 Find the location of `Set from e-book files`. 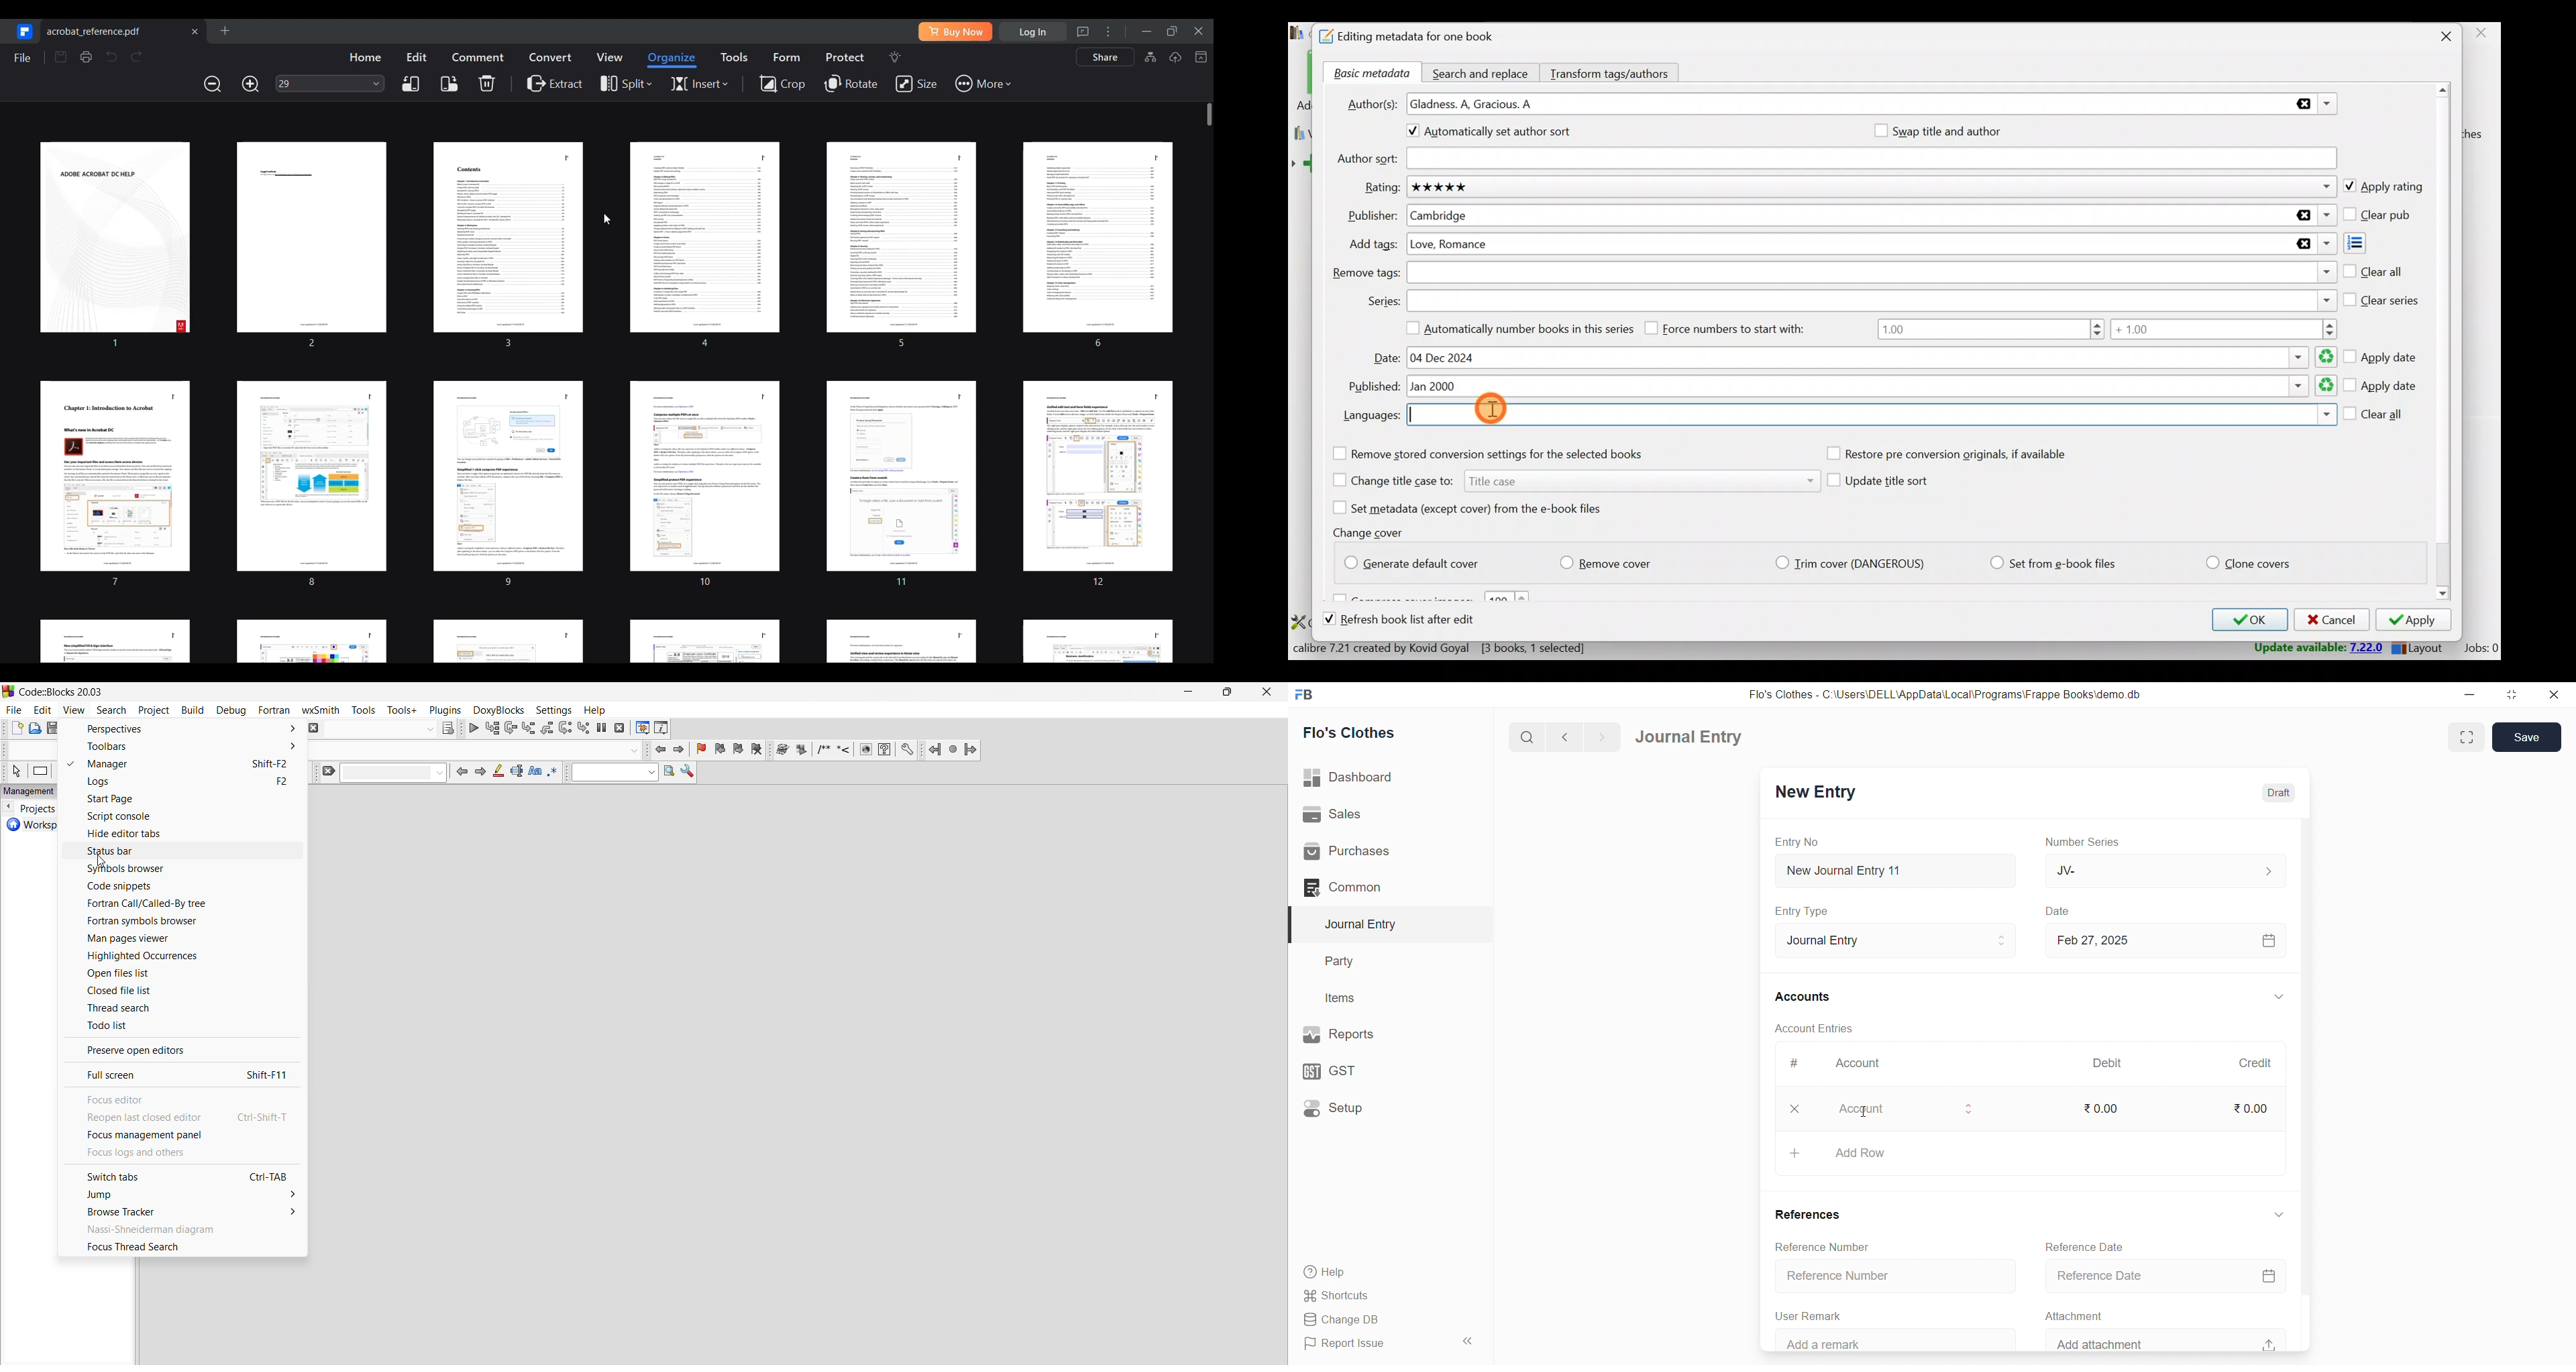

Set from e-book files is located at coordinates (2052, 564).